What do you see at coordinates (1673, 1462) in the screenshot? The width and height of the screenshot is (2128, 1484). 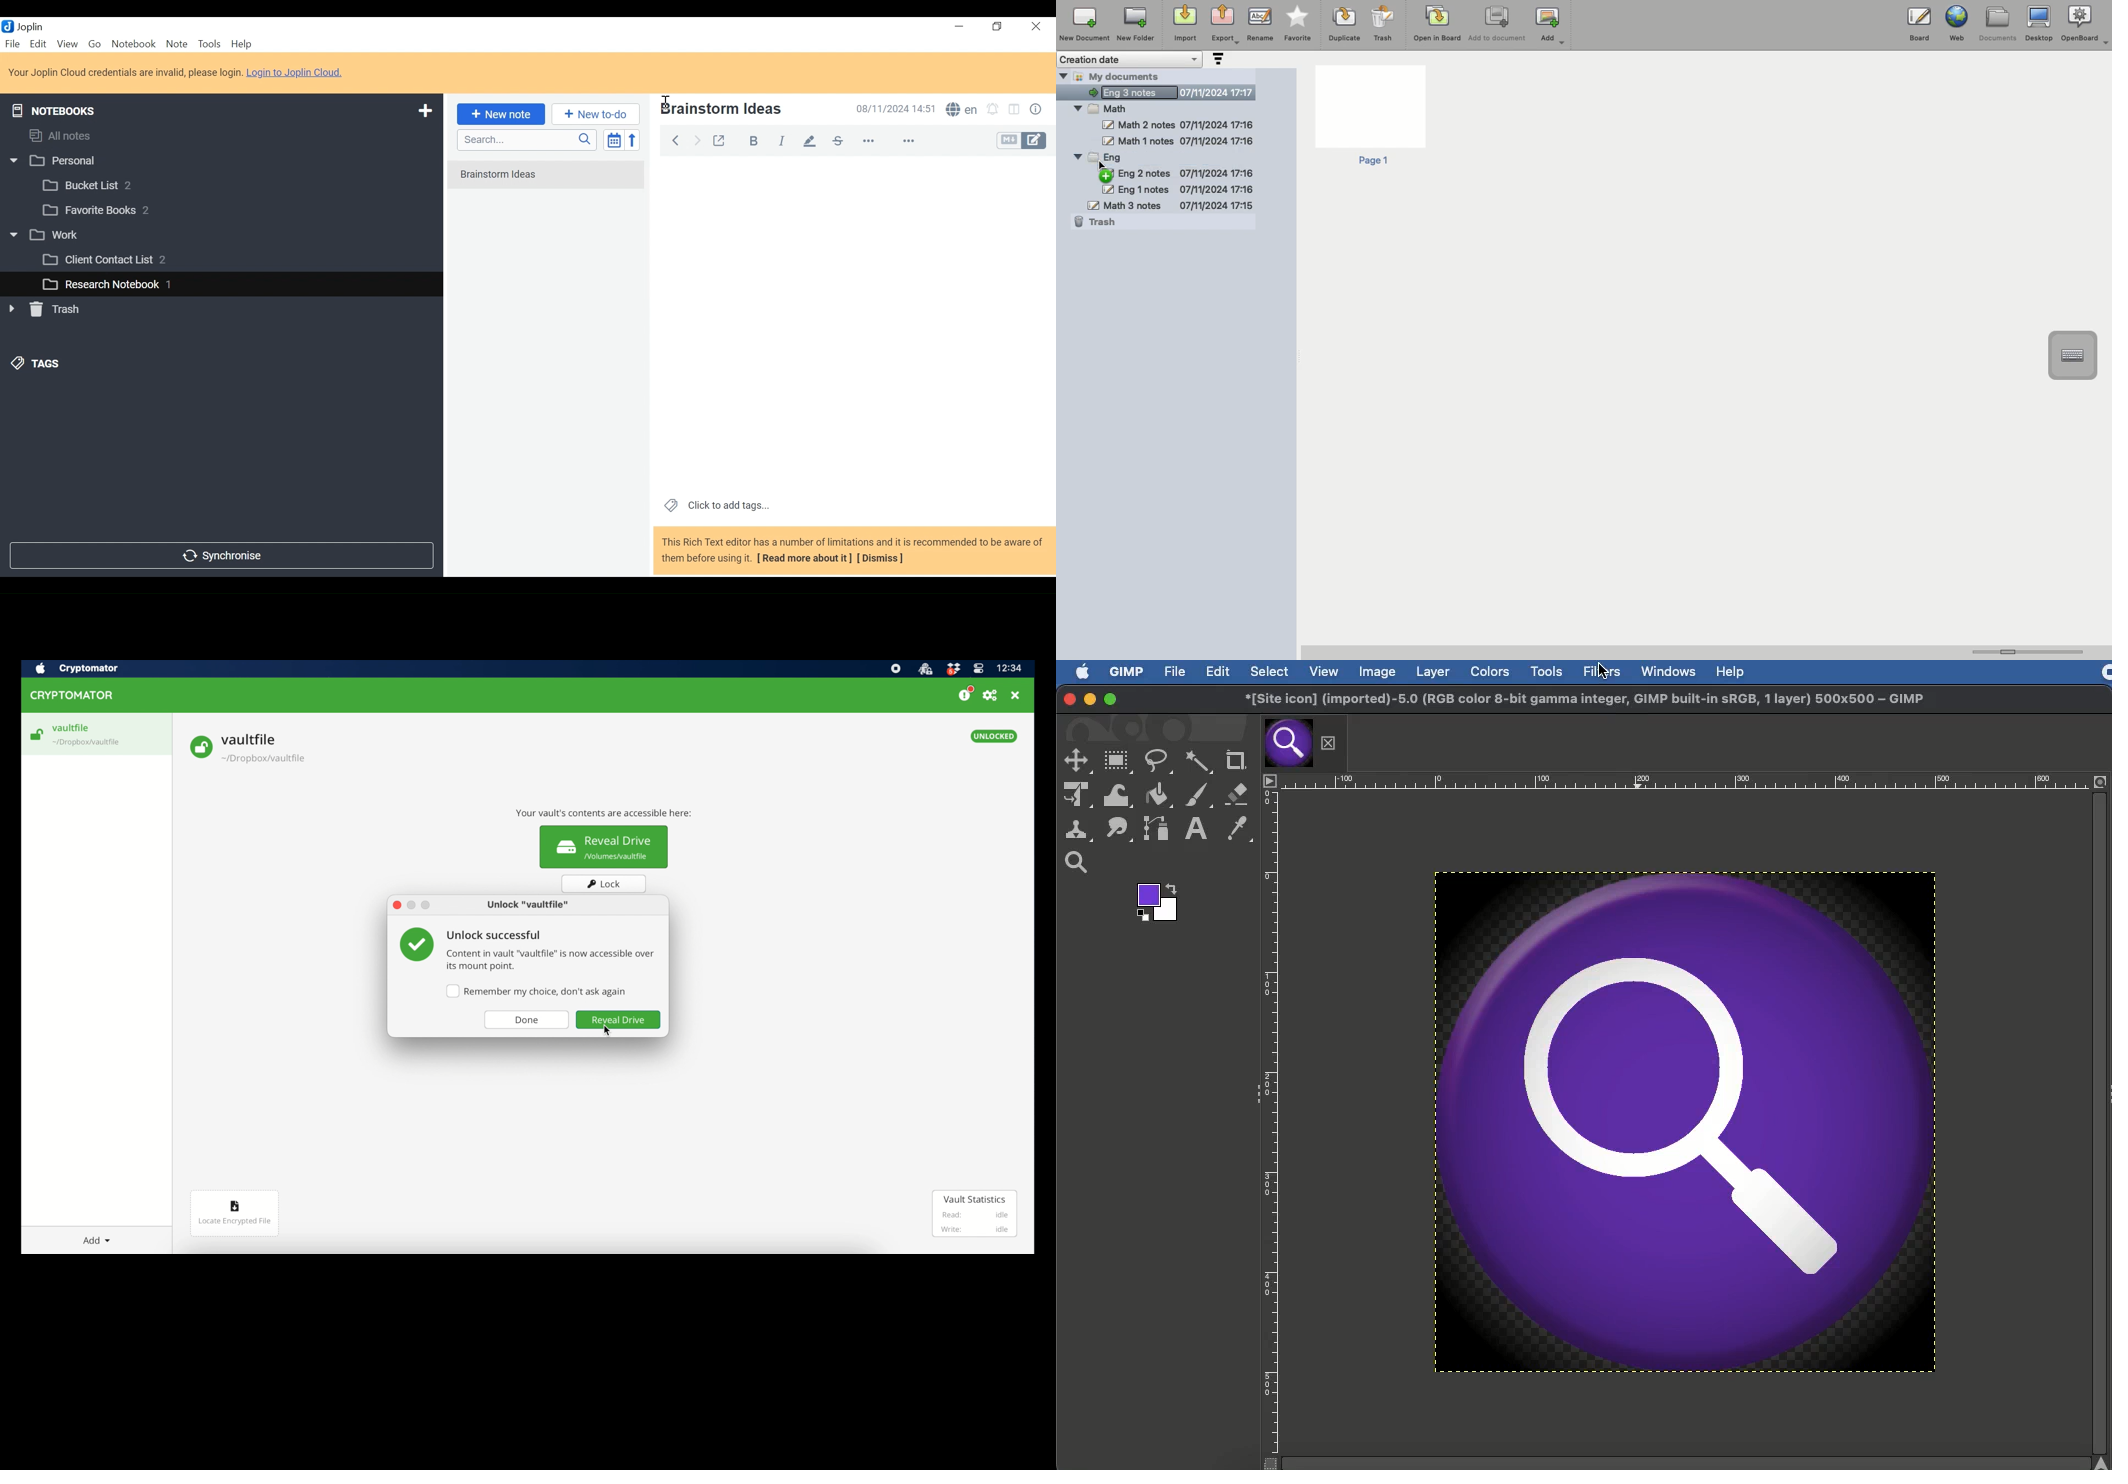 I see `Scroll` at bounding box center [1673, 1462].